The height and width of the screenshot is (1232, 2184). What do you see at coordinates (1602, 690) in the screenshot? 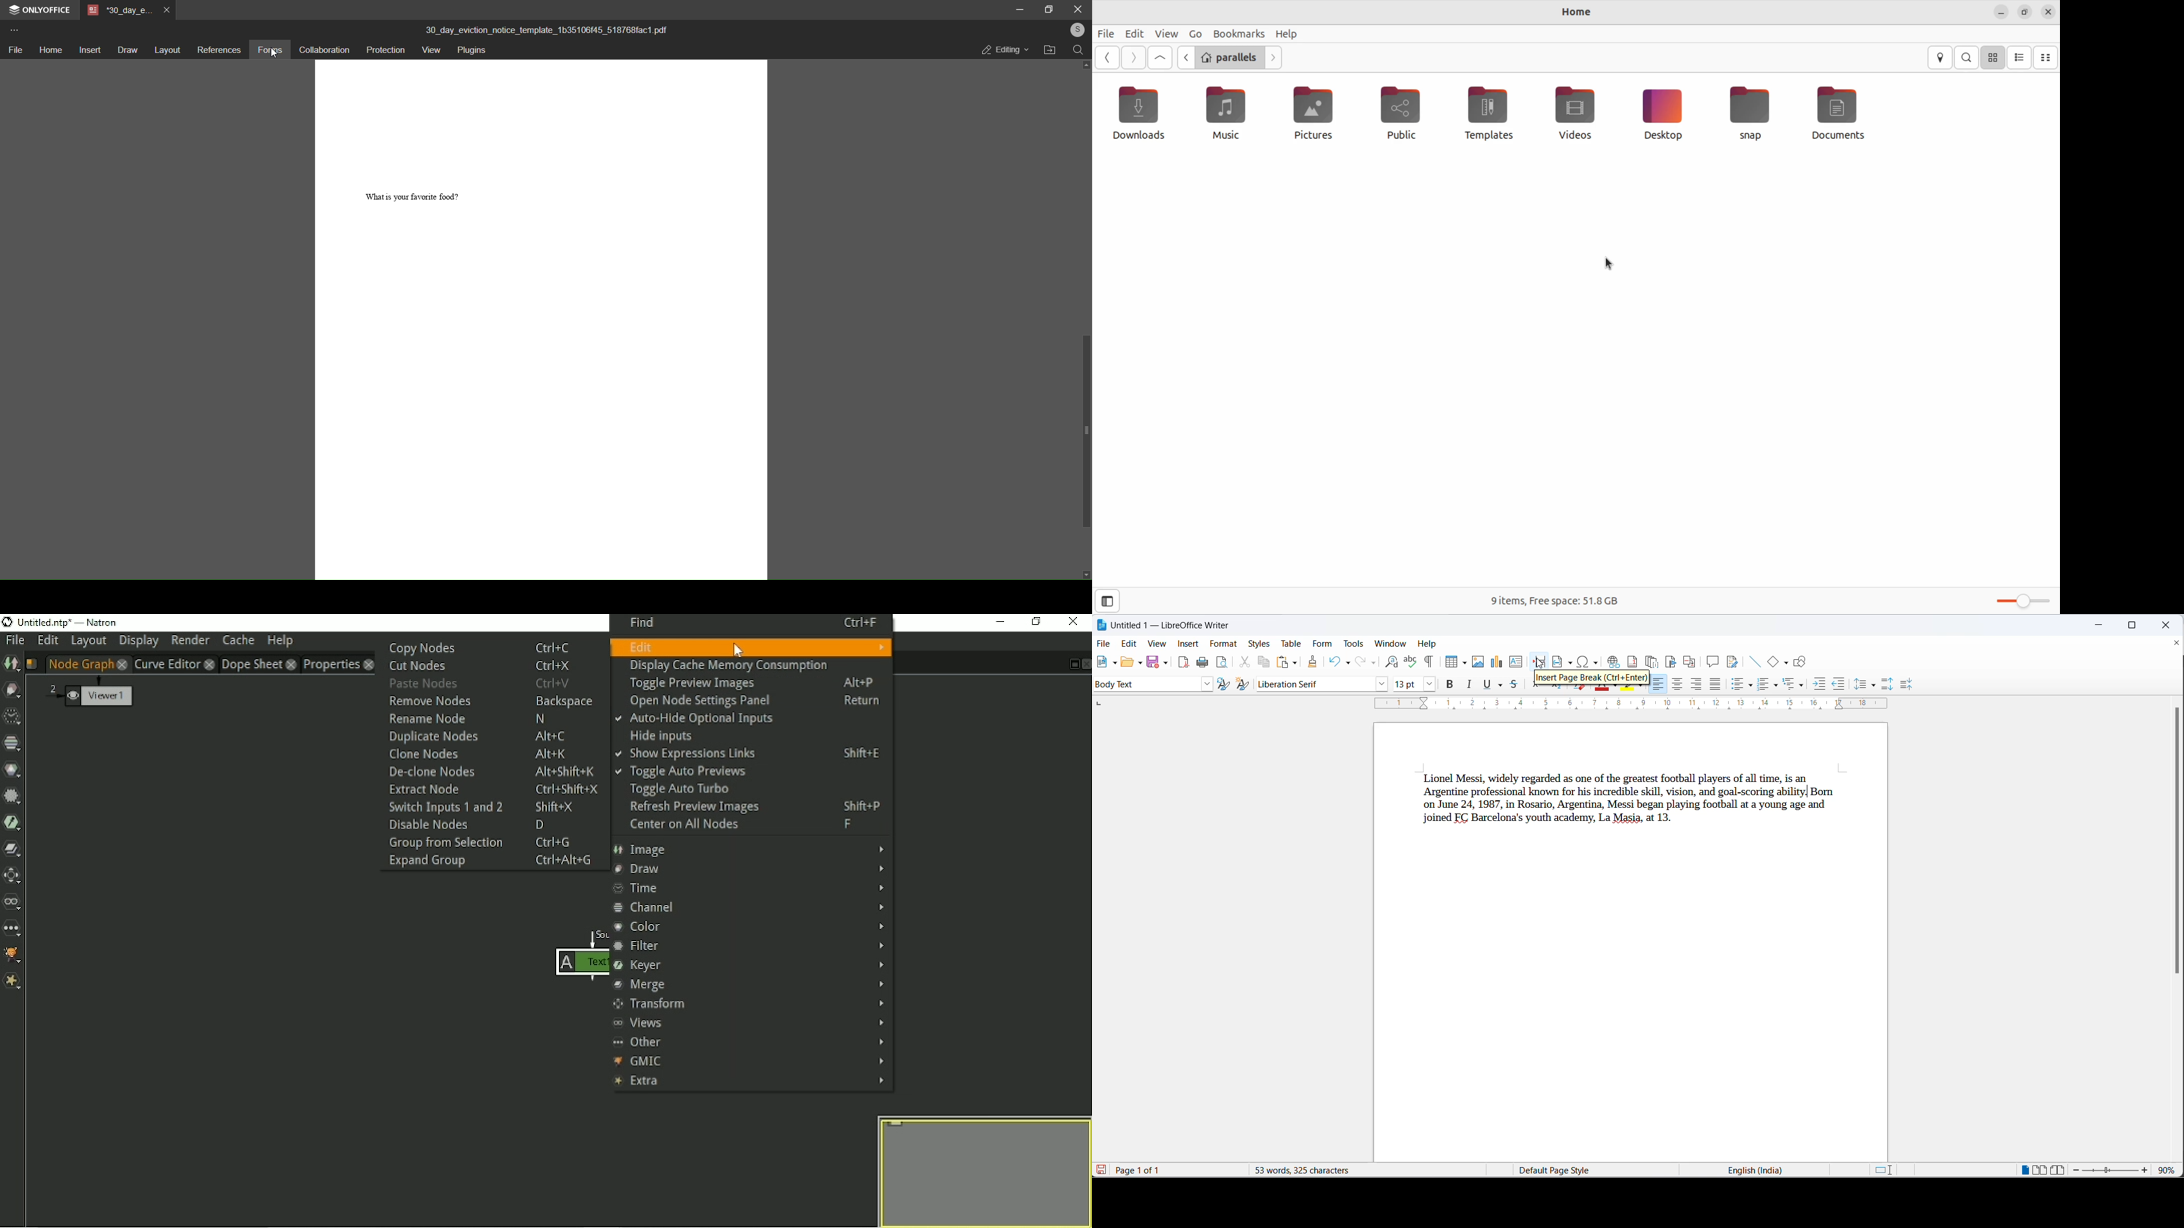
I see `font color ` at bounding box center [1602, 690].